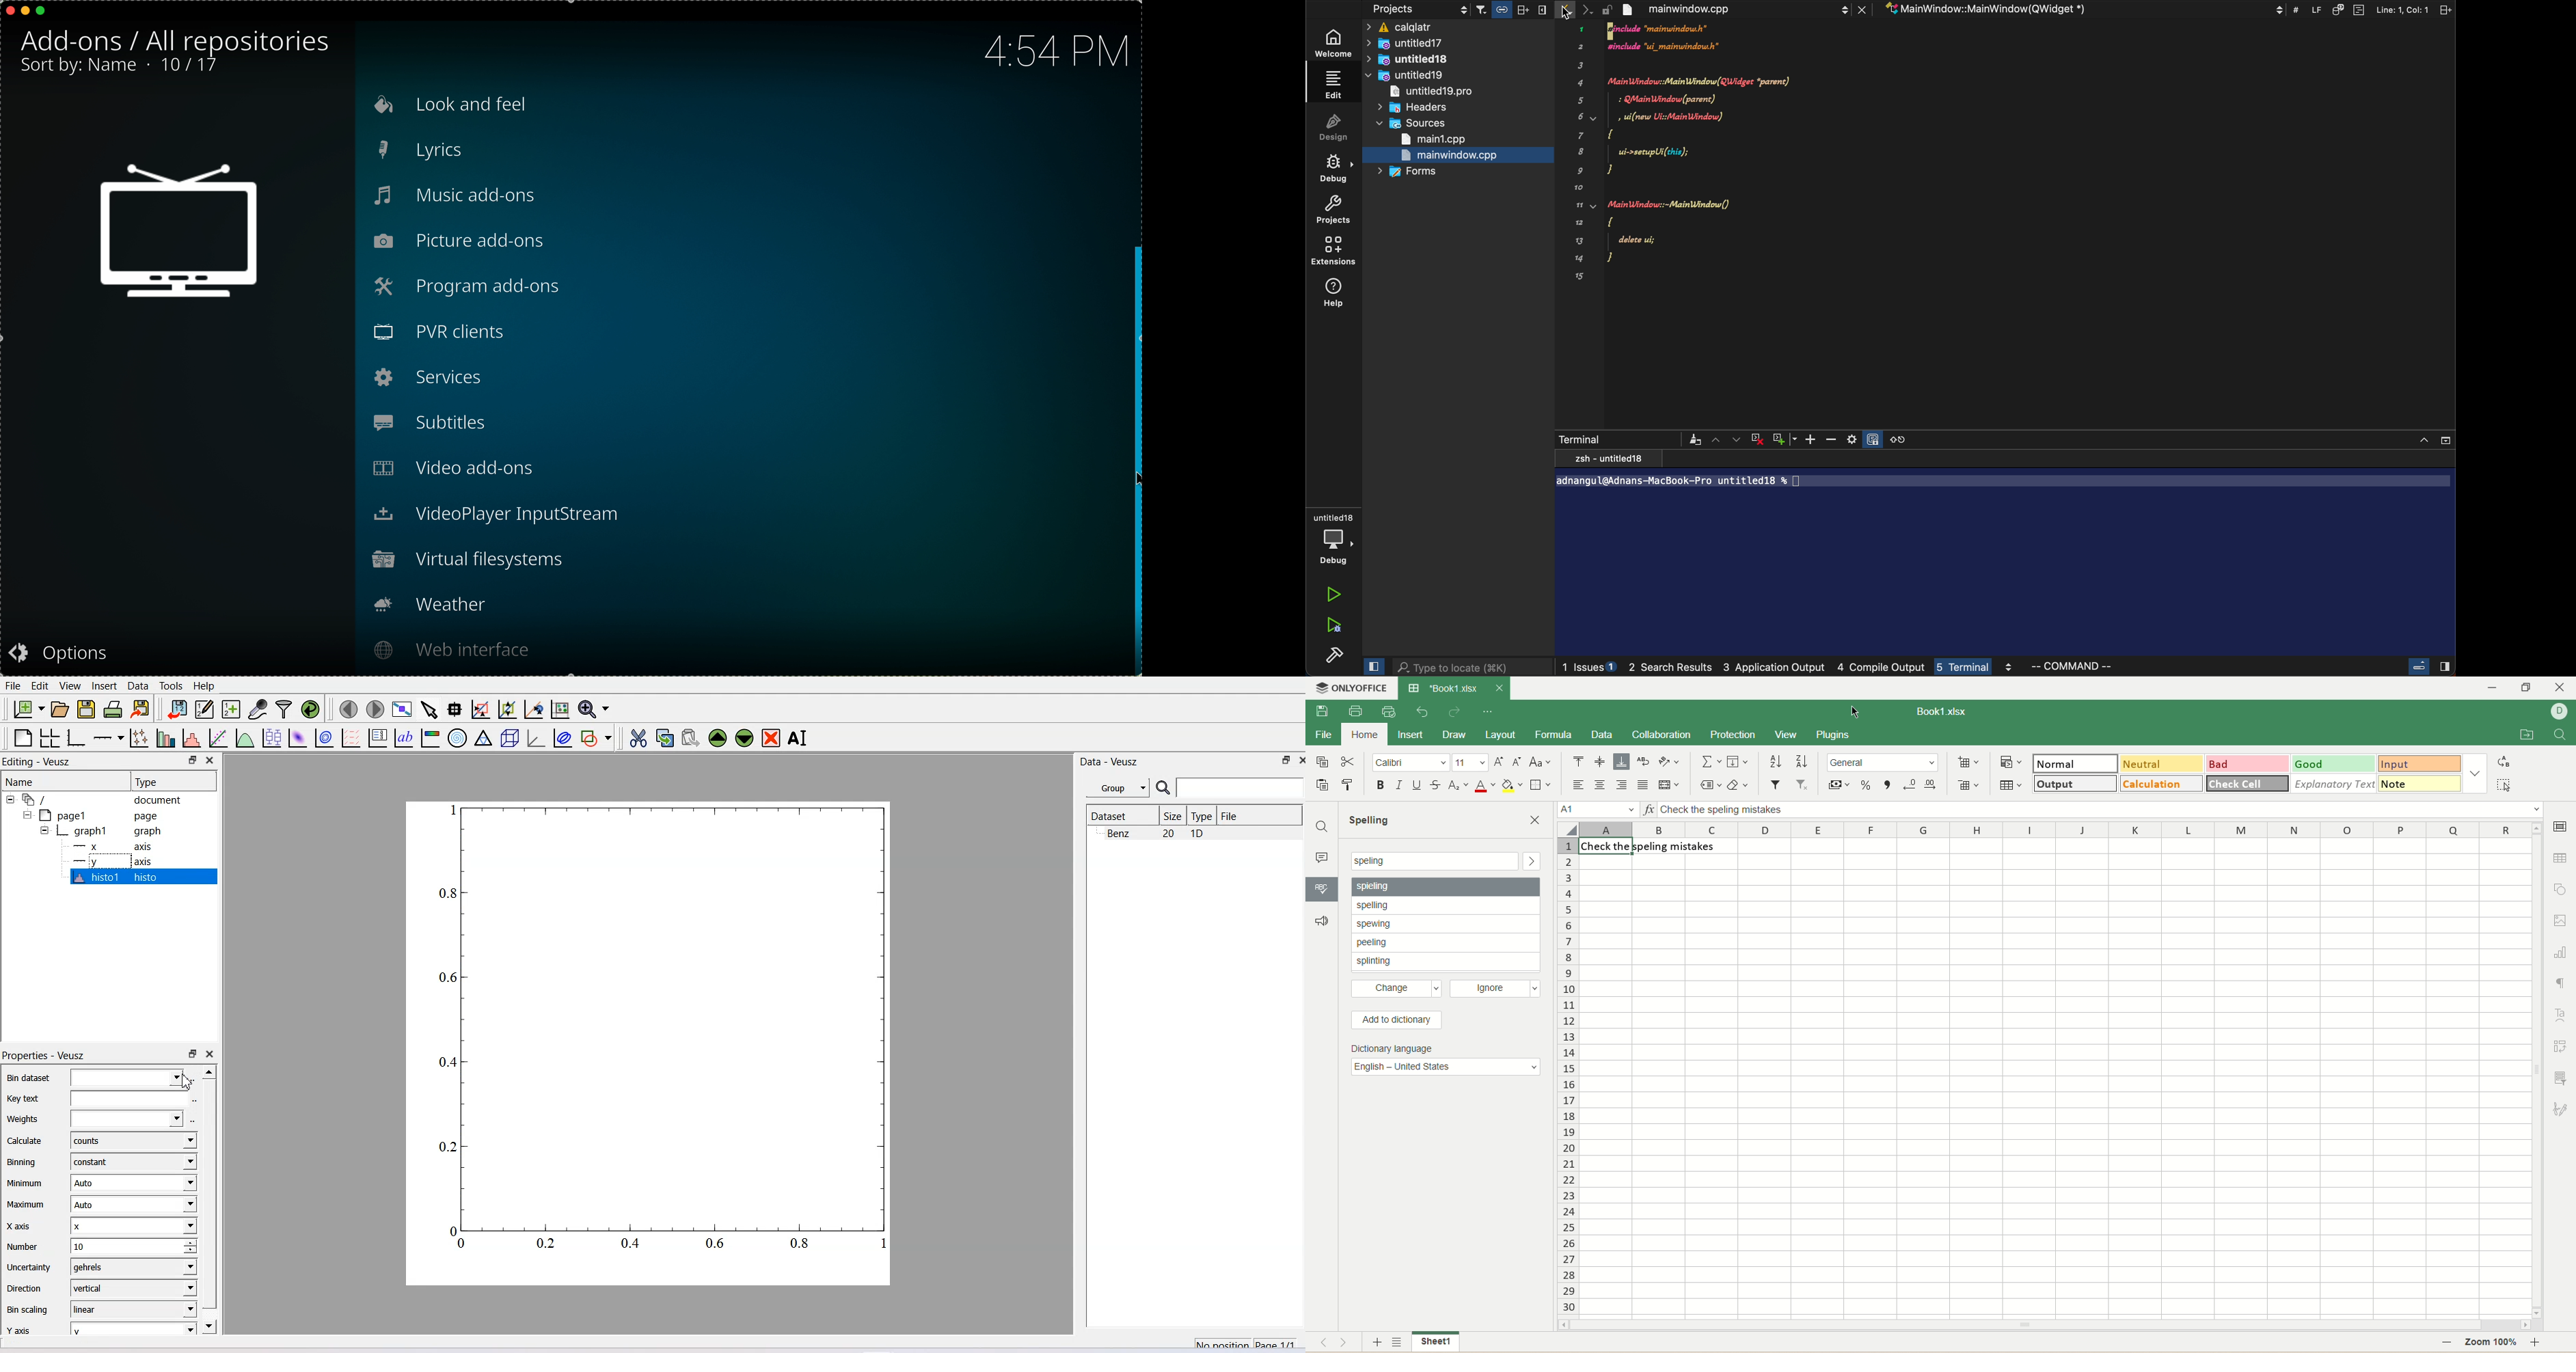  What do you see at coordinates (28, 709) in the screenshot?
I see `New Document` at bounding box center [28, 709].